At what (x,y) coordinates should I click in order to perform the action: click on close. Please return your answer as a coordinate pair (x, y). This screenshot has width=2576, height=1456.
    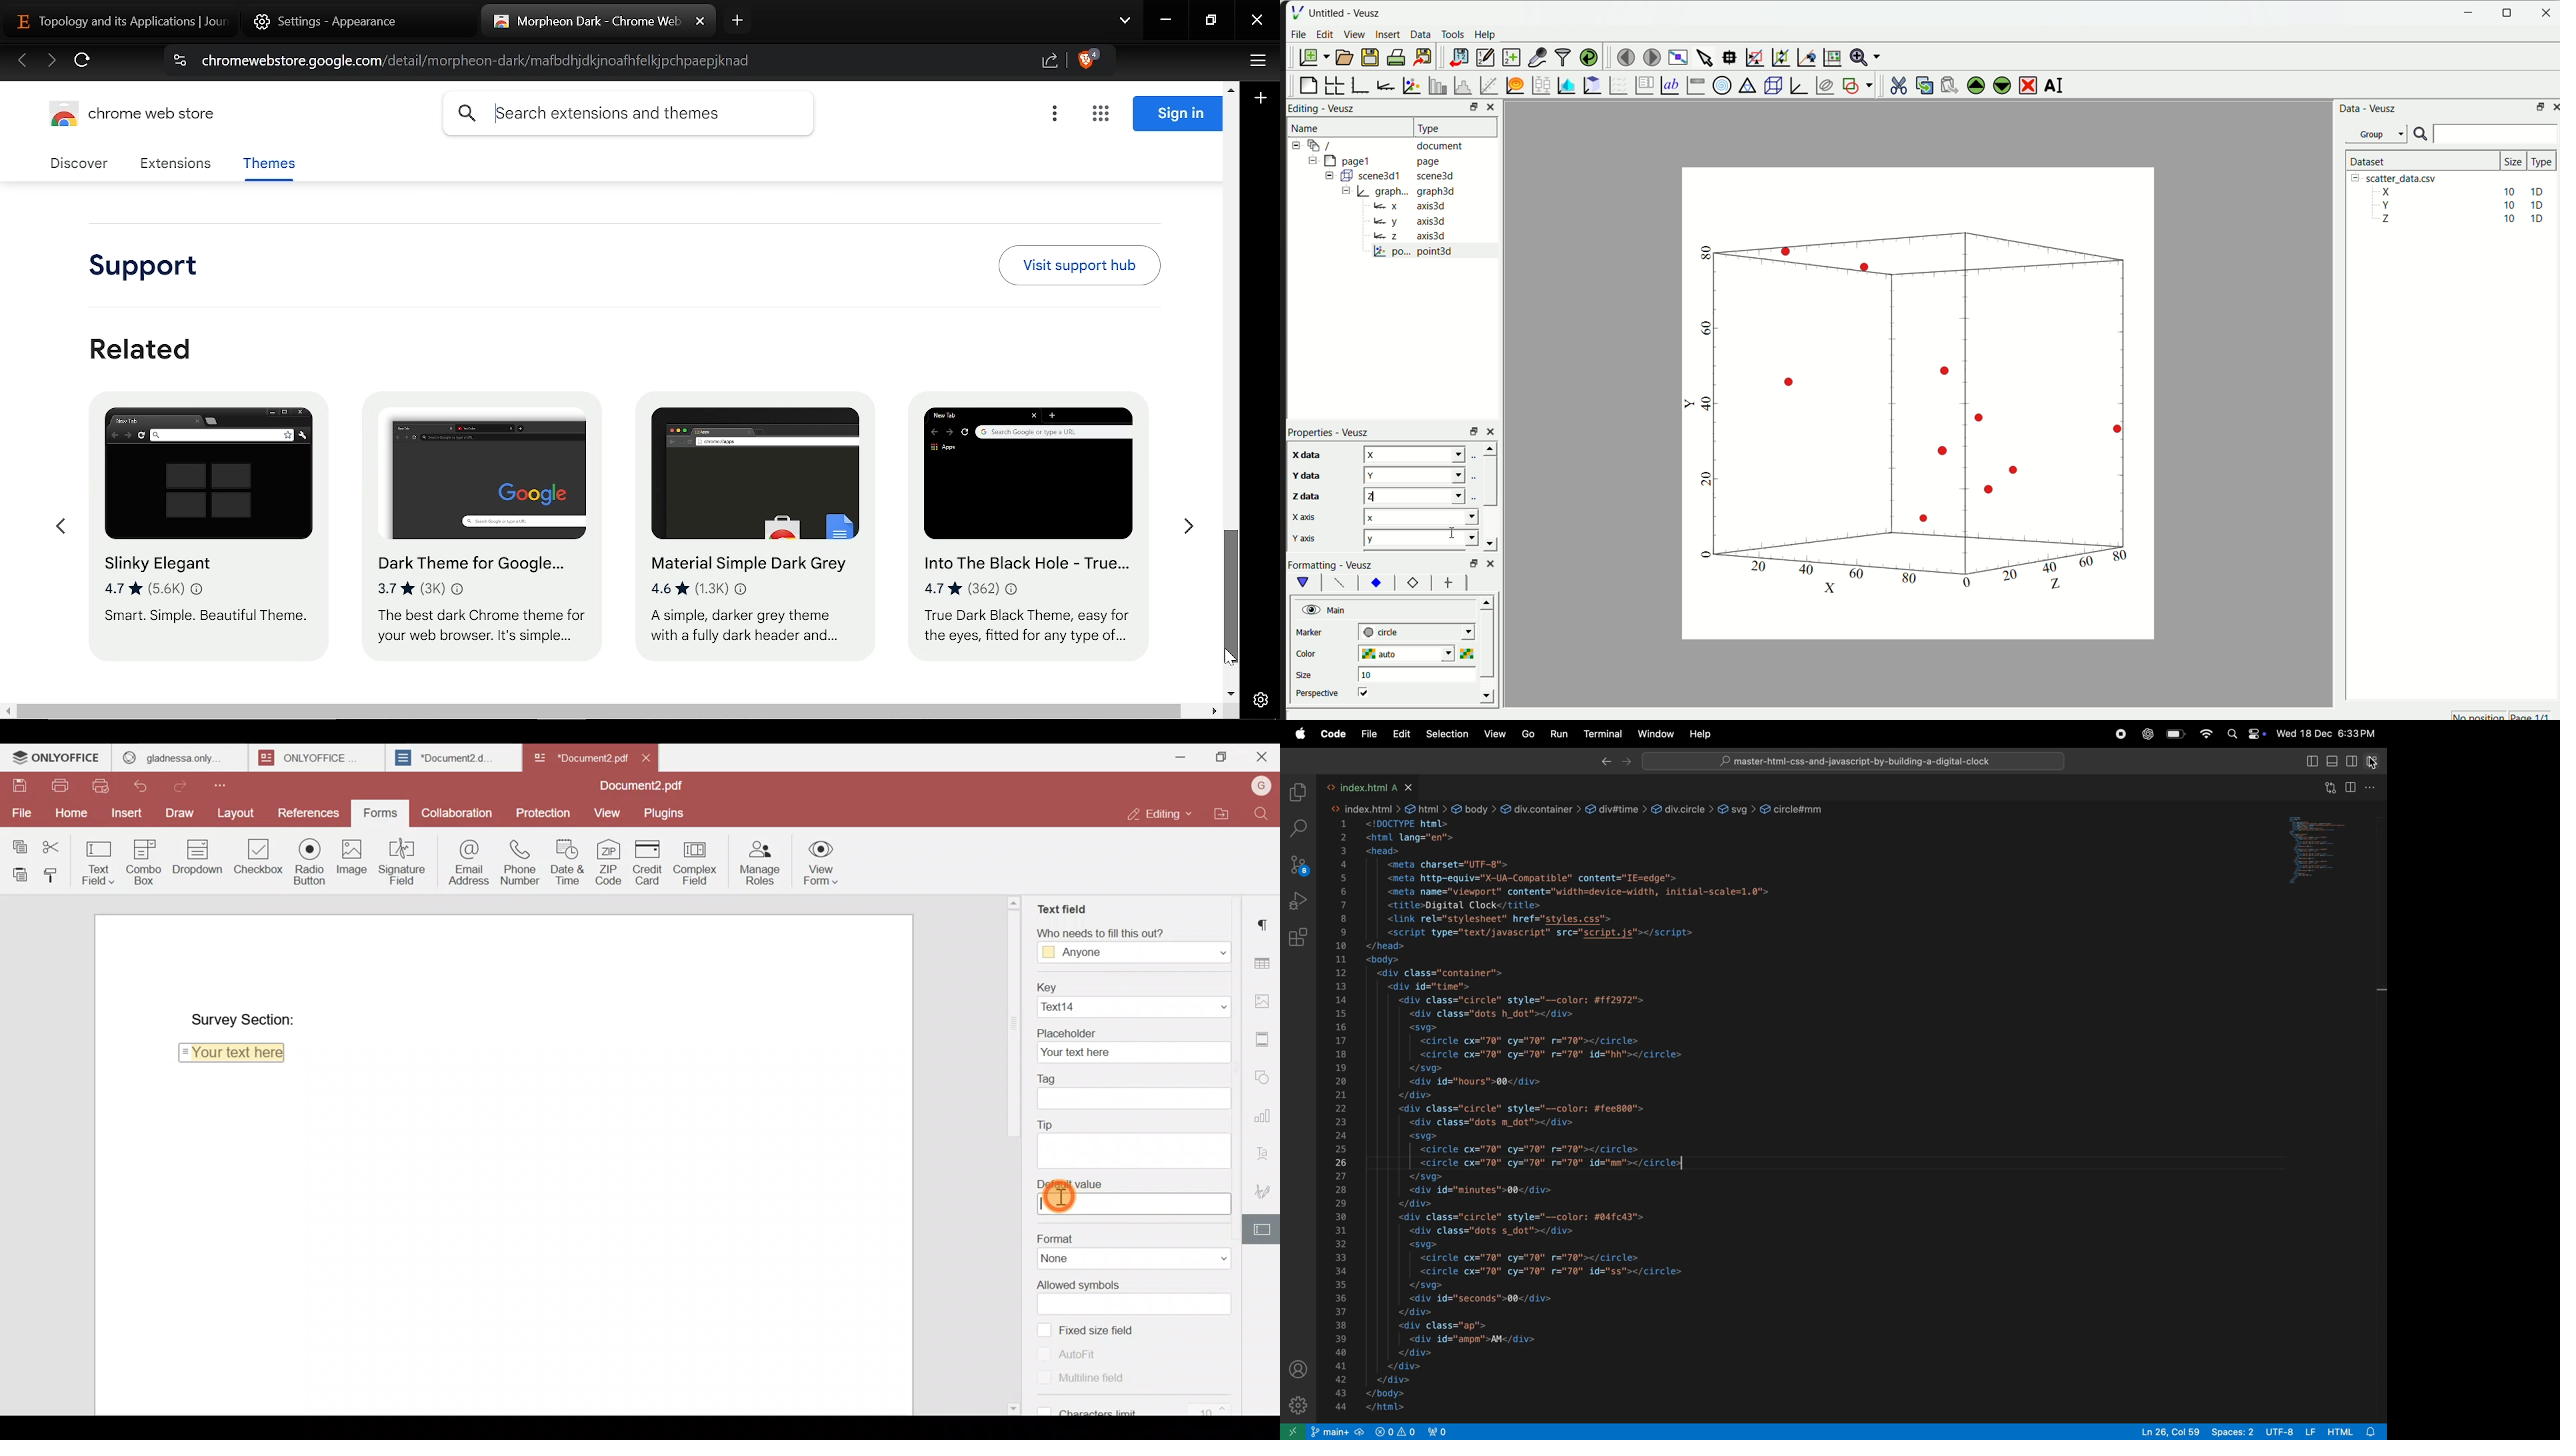
    Looking at the image, I should click on (2543, 12).